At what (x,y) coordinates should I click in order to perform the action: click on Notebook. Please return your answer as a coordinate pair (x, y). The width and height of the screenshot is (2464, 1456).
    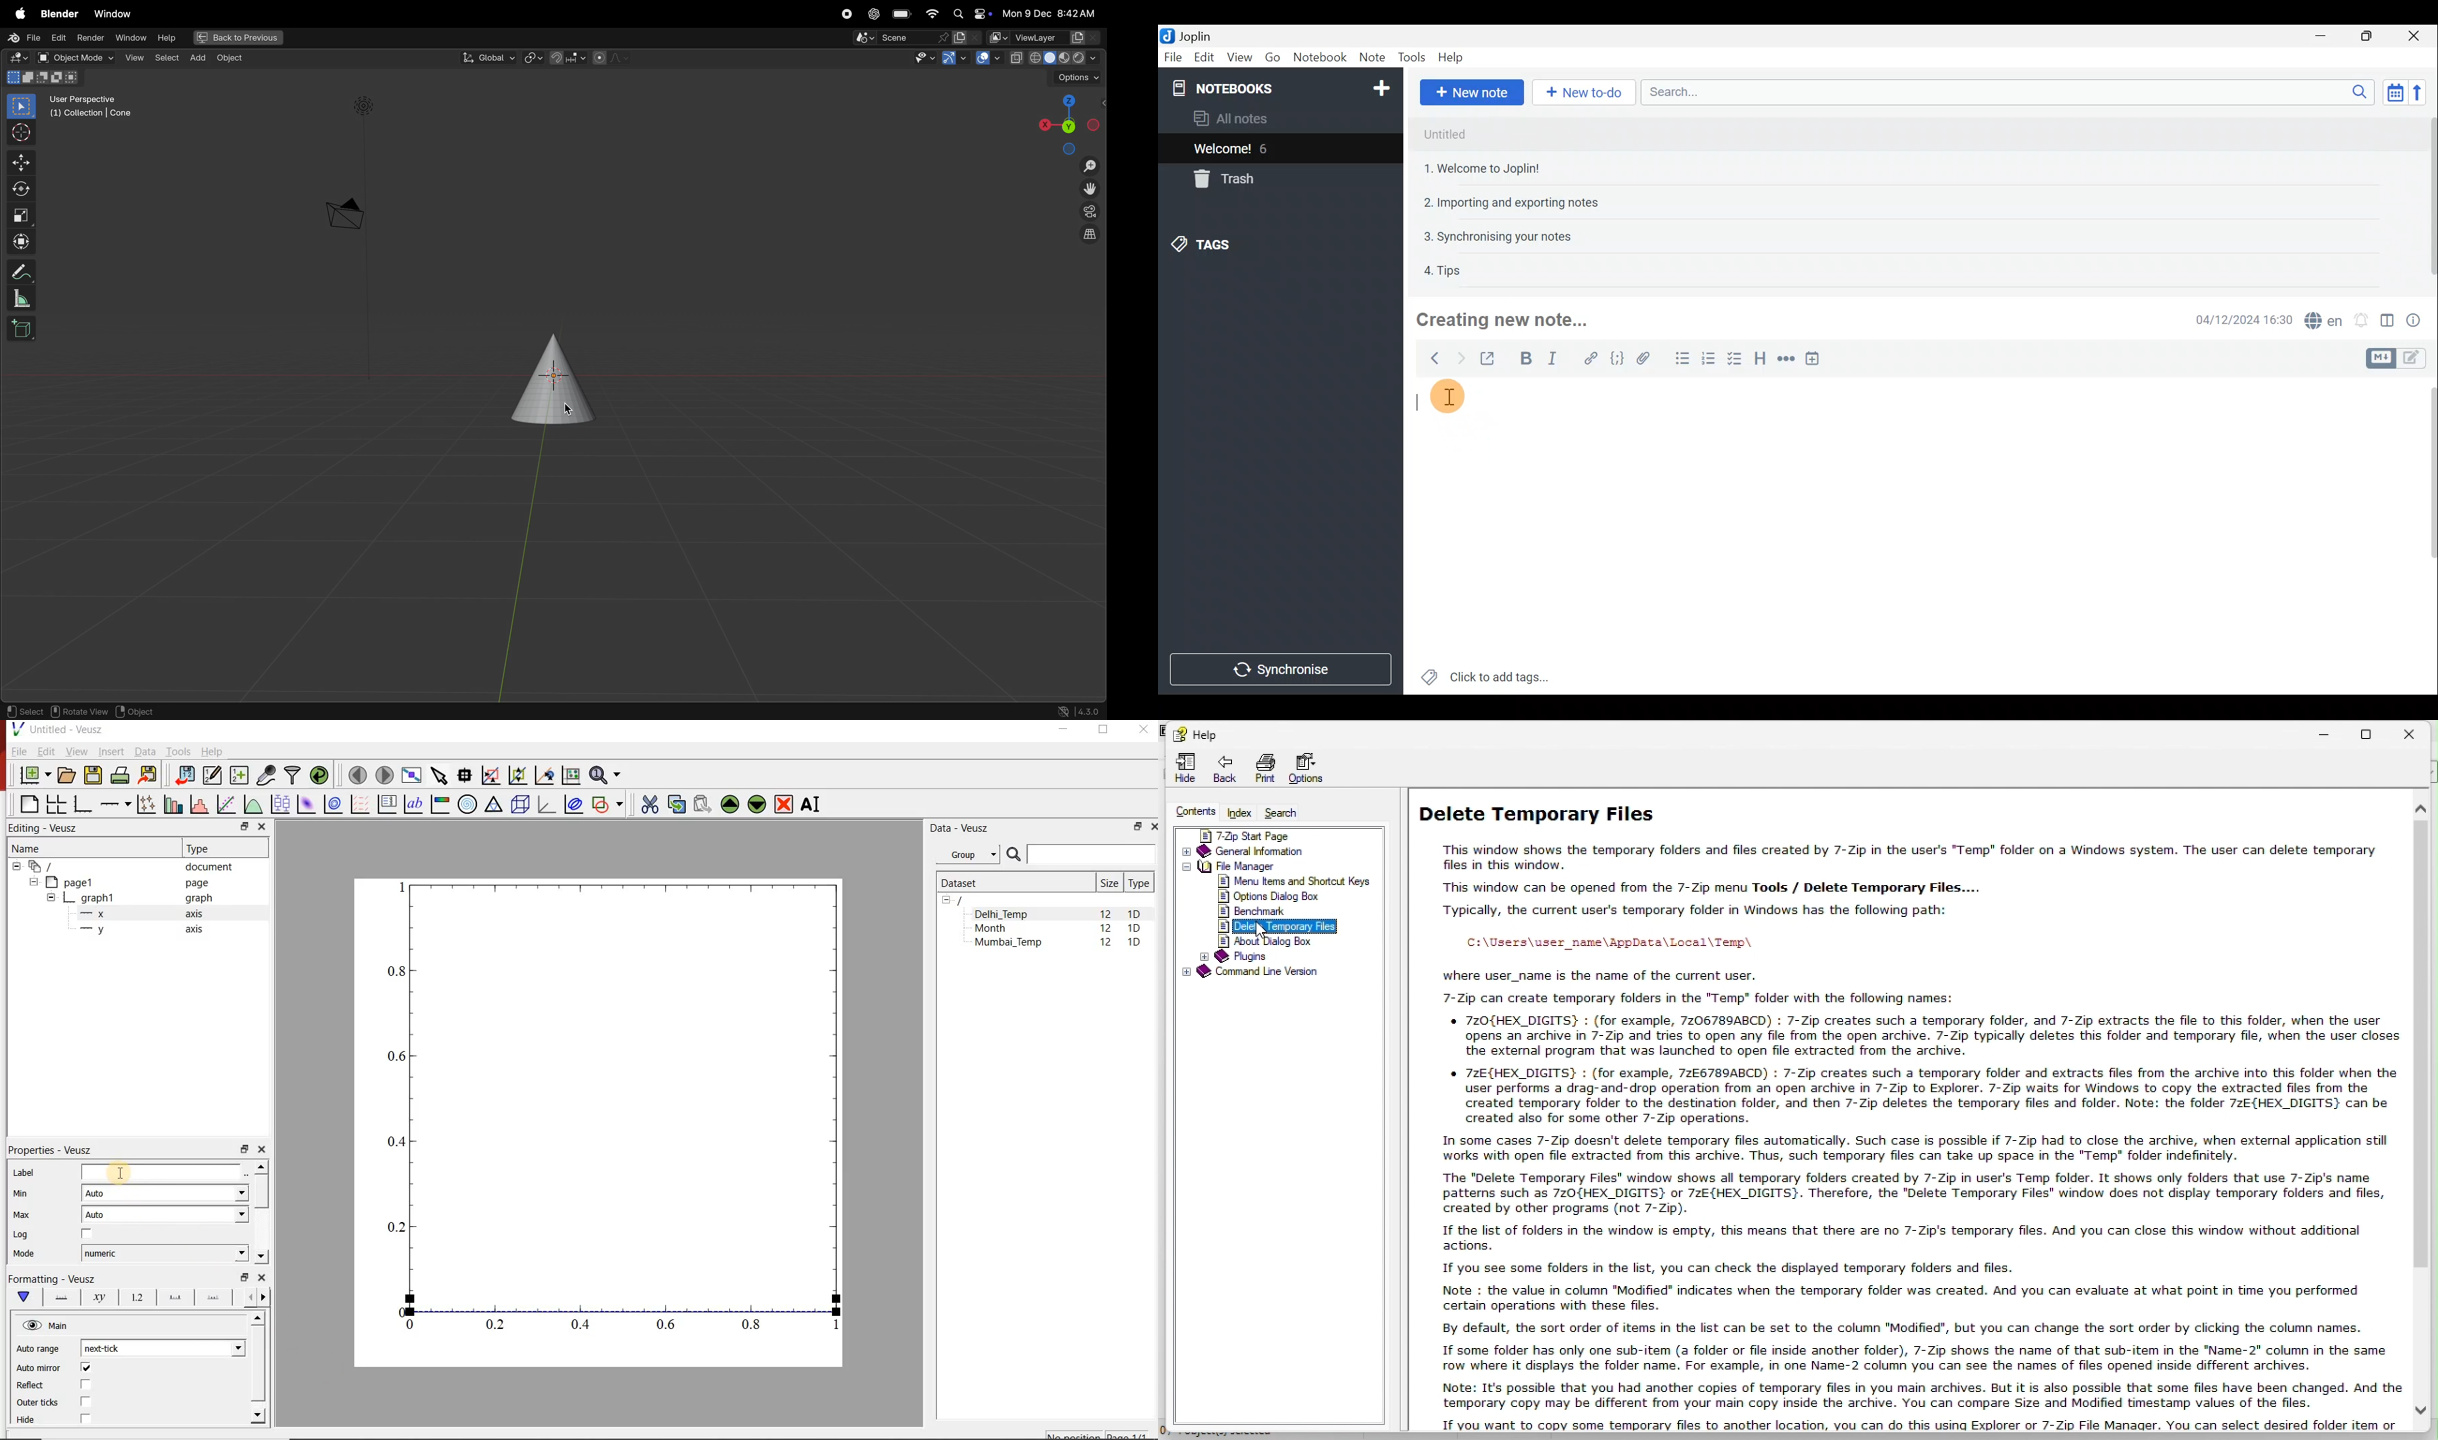
    Looking at the image, I should click on (1320, 55).